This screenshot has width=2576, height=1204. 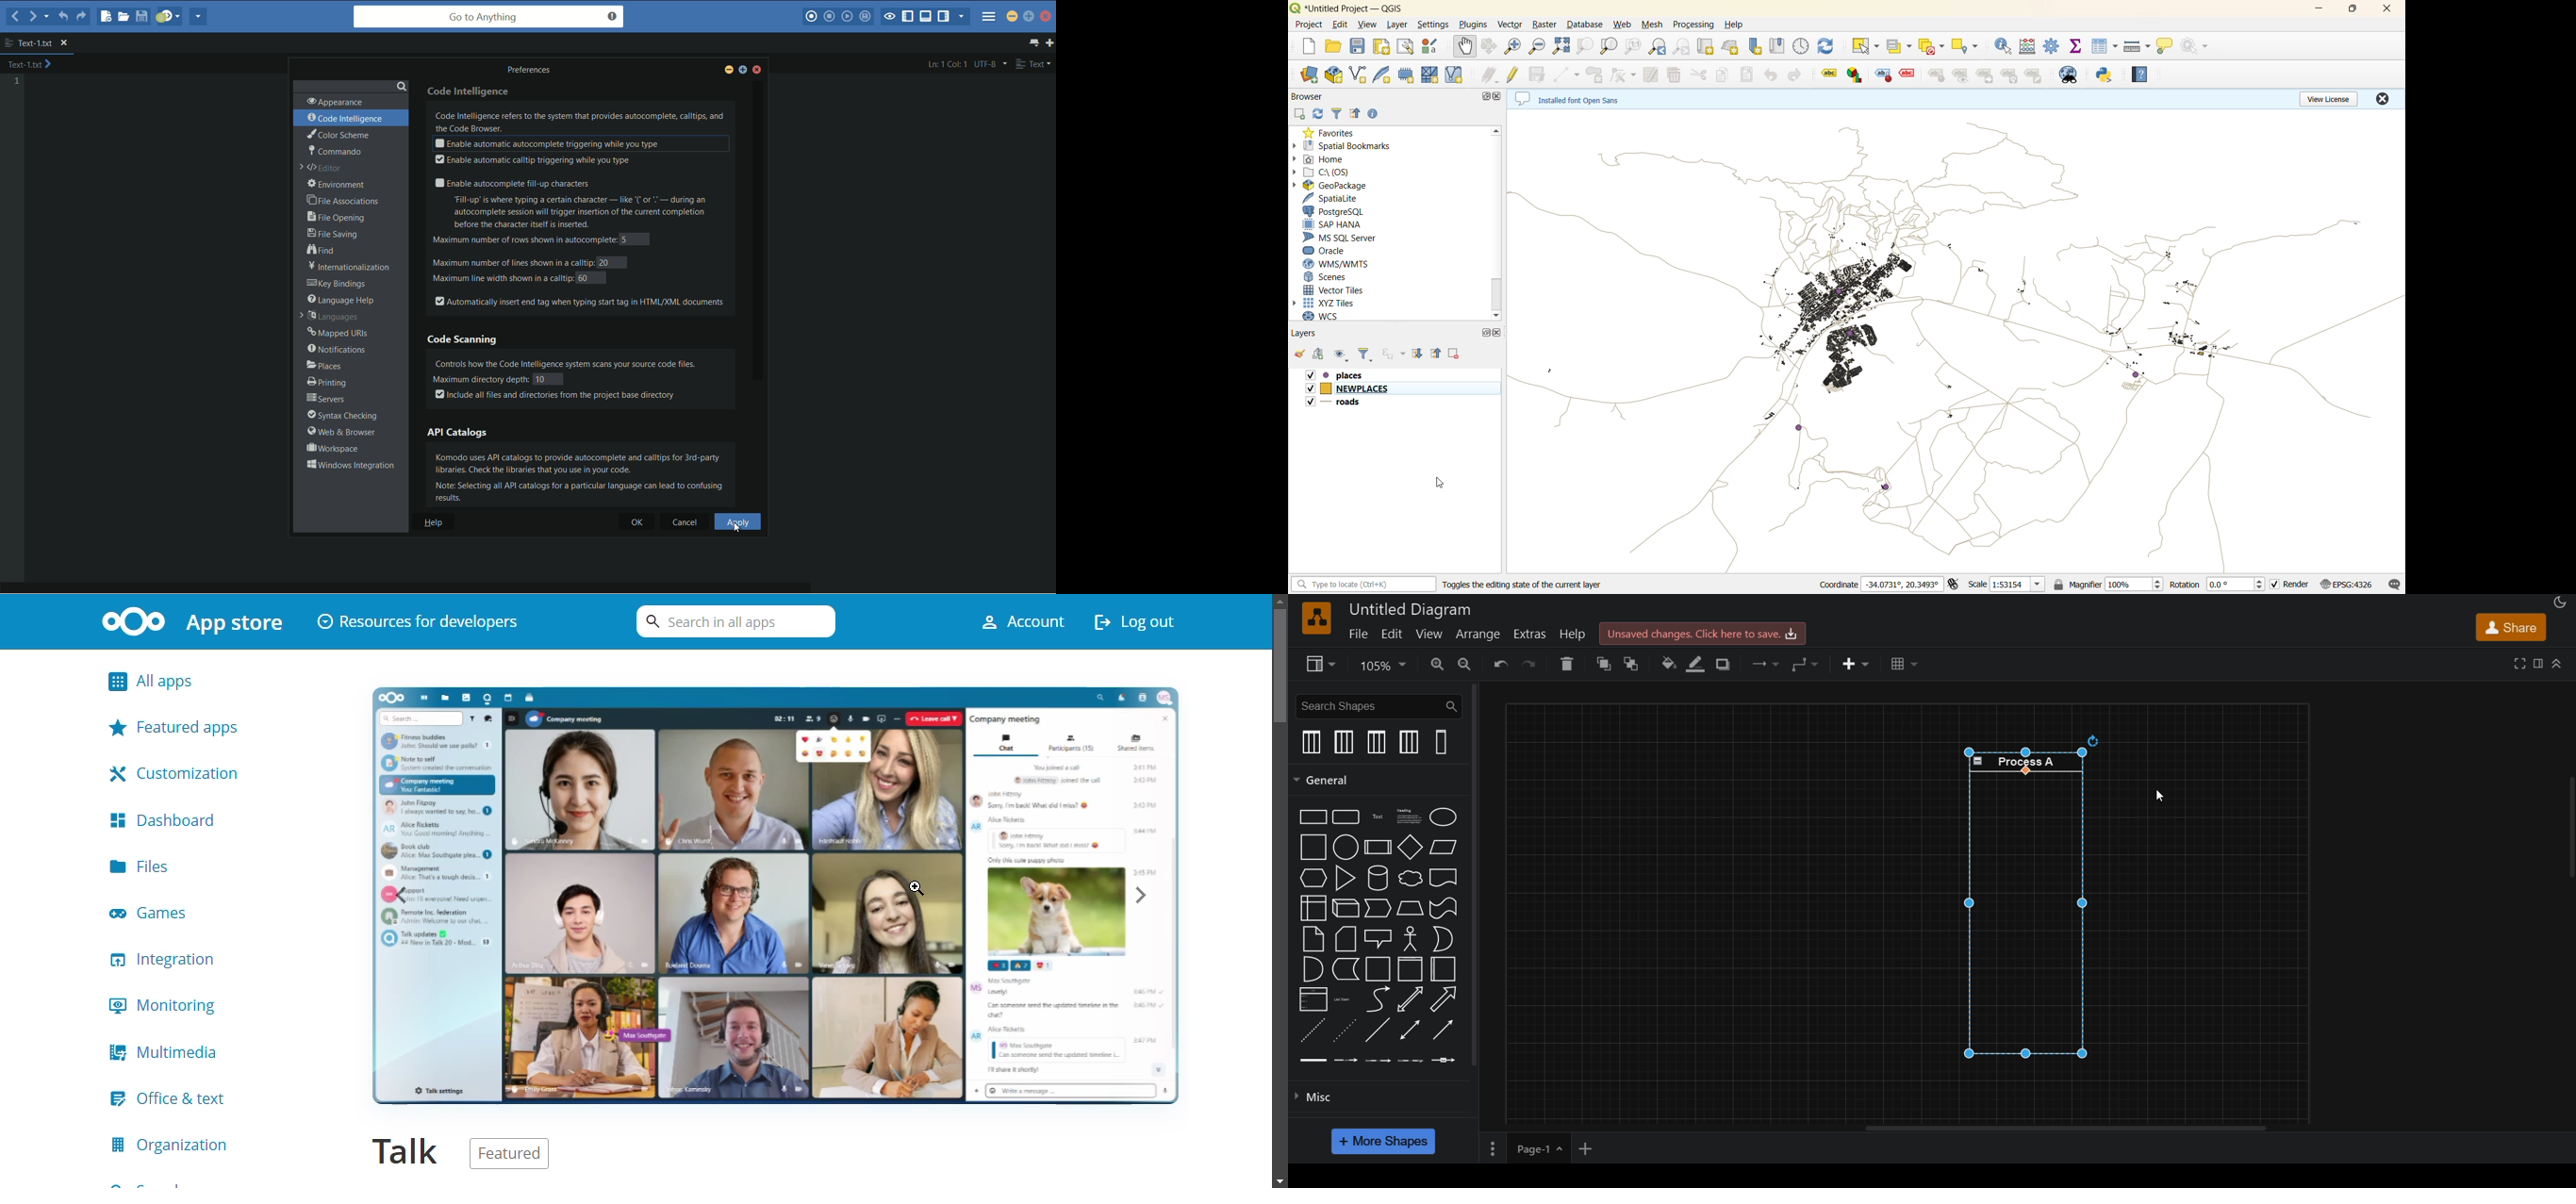 I want to click on add new page, so click(x=1595, y=1148).